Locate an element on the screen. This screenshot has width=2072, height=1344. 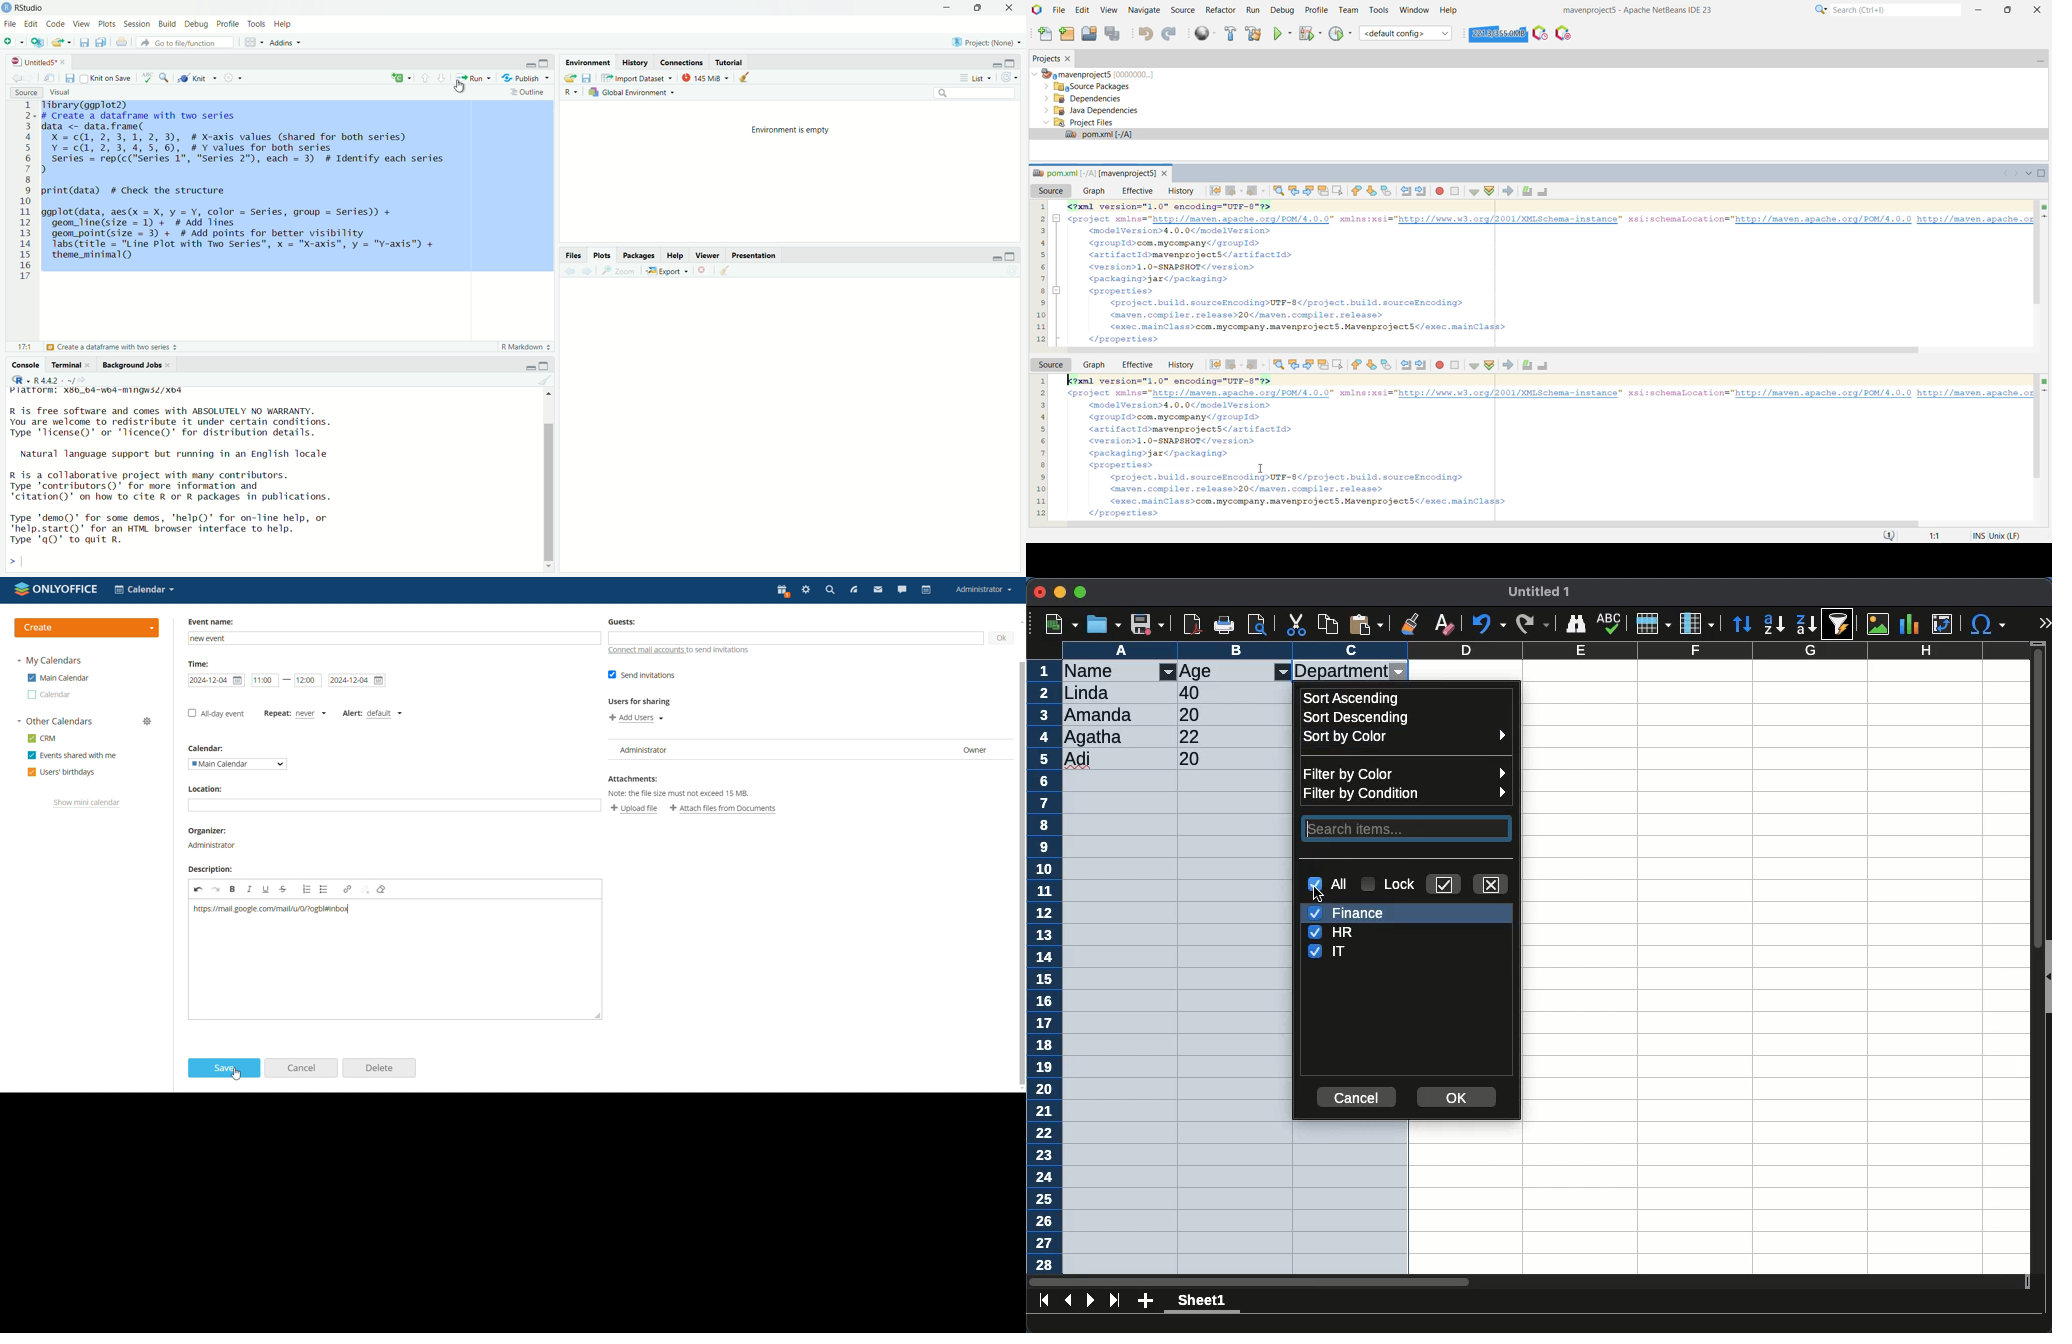
22 is located at coordinates (1194, 736).